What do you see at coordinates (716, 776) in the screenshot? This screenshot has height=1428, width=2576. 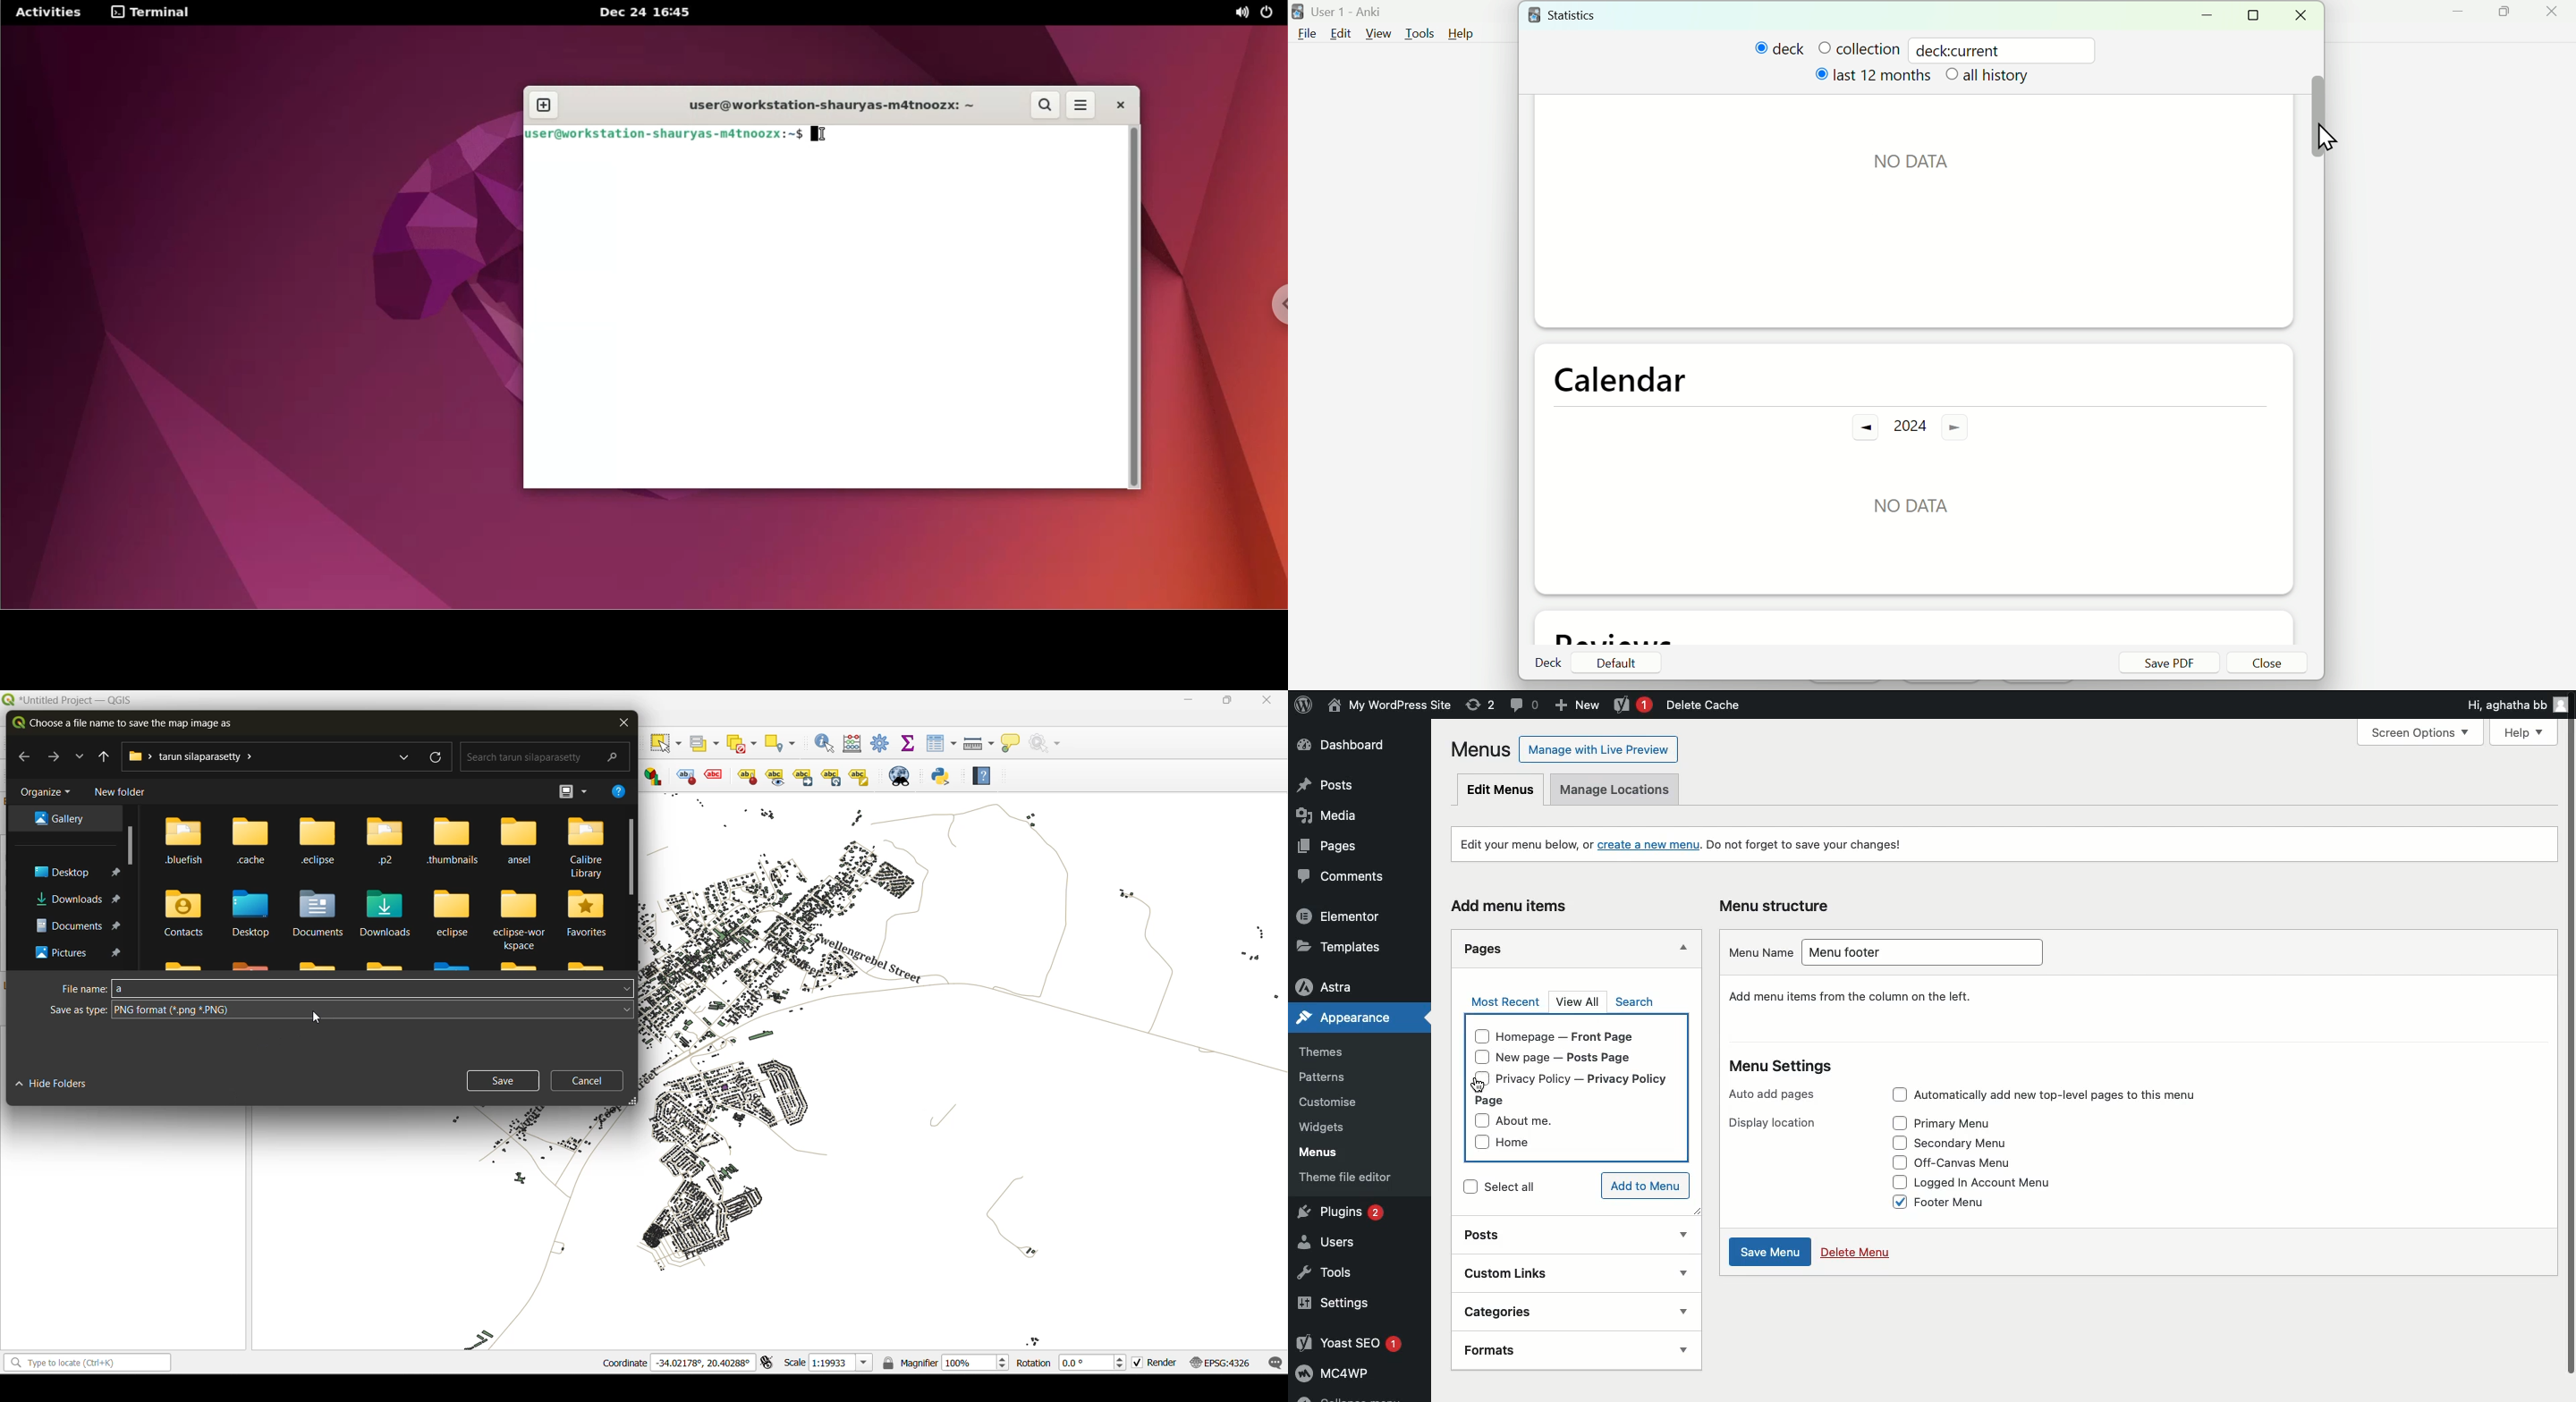 I see `pin/unpin lable and diagram` at bounding box center [716, 776].